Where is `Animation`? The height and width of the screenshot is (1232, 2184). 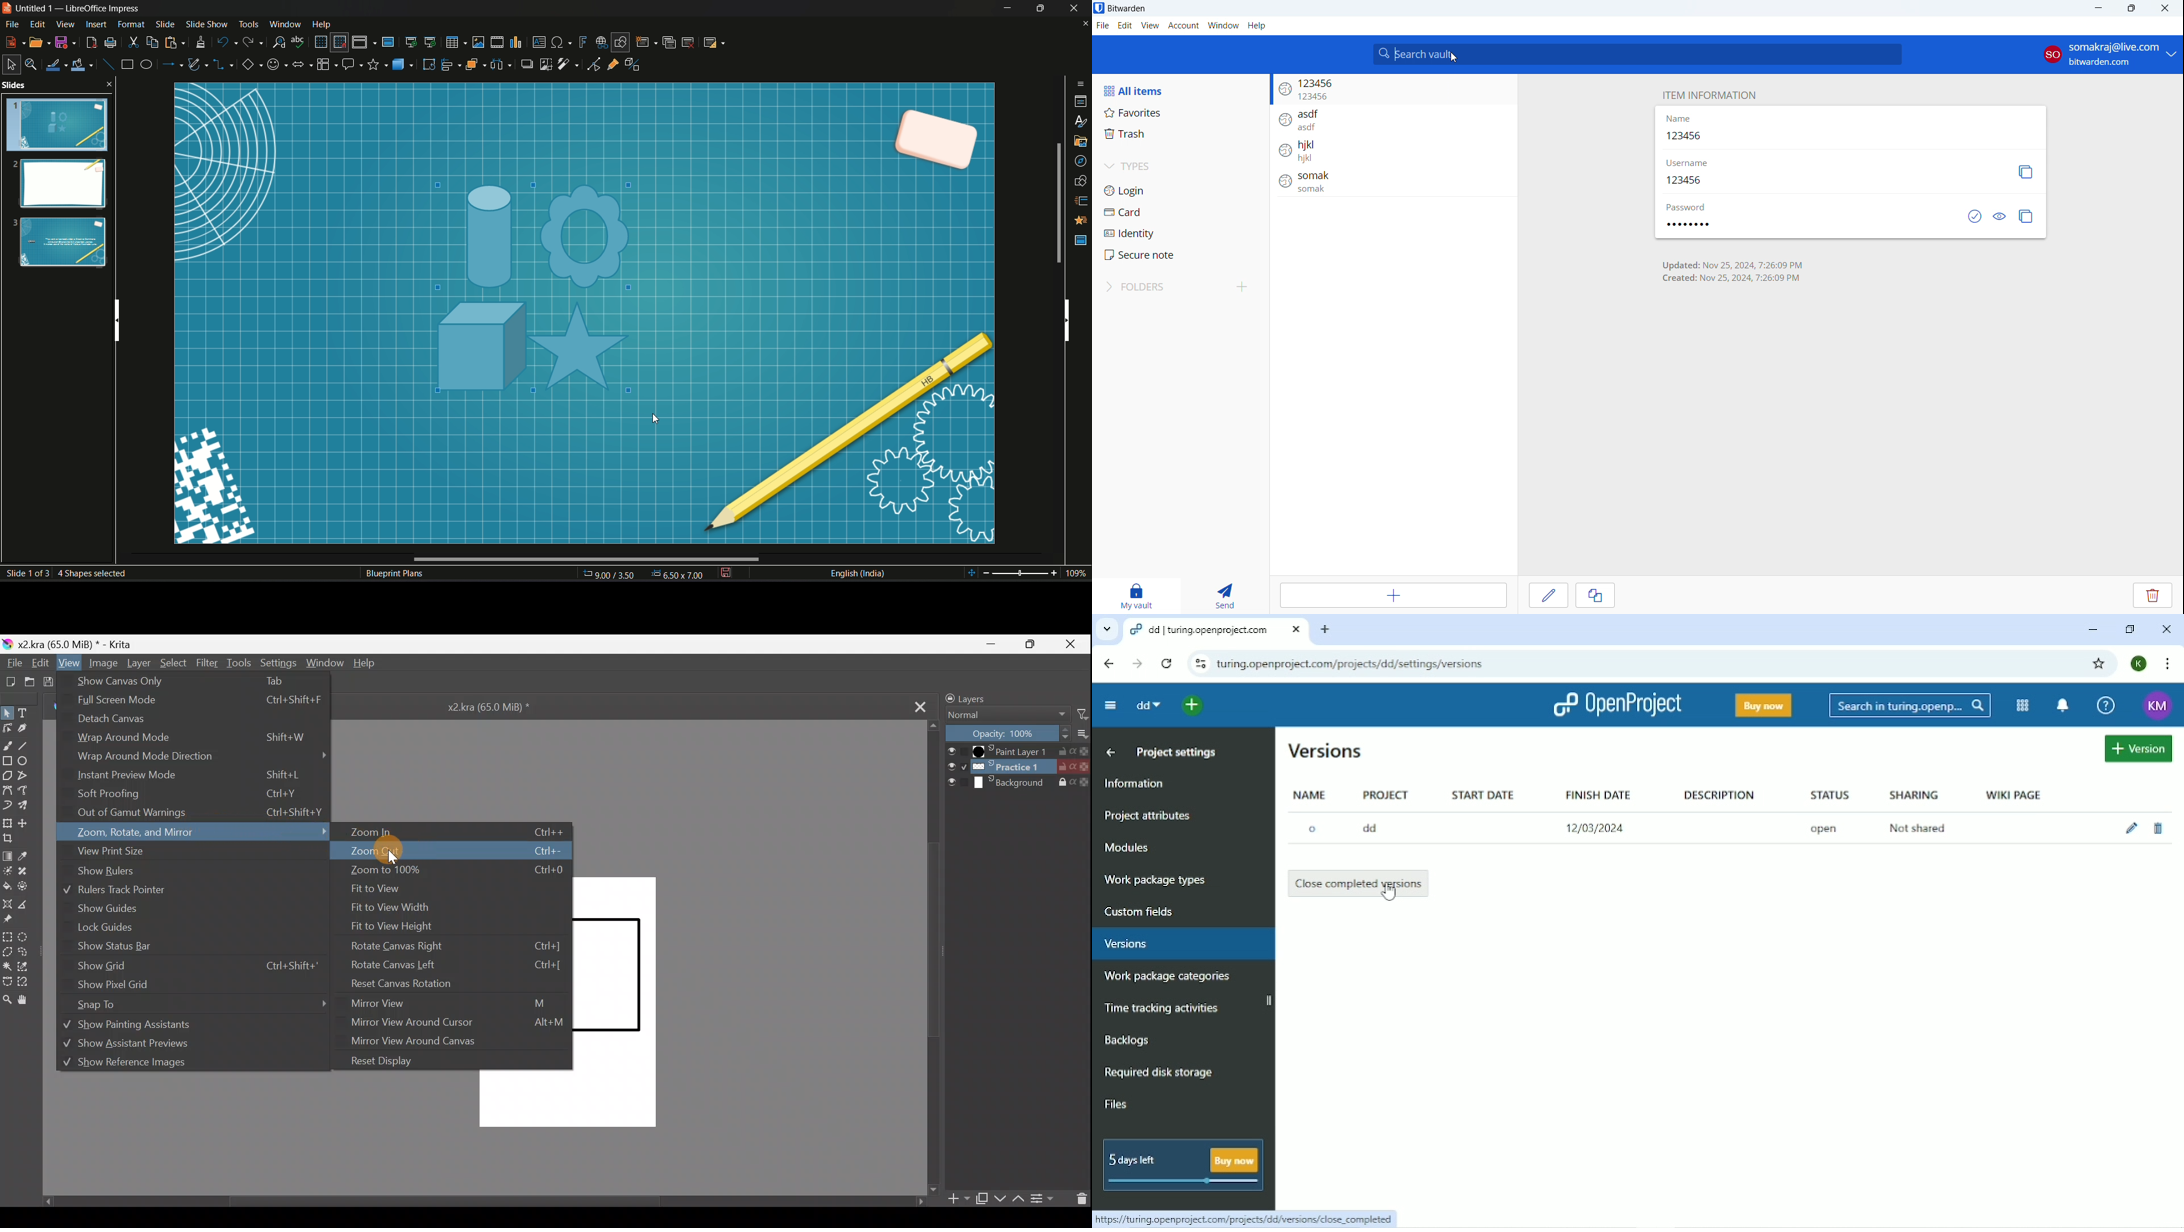 Animation is located at coordinates (1082, 221).